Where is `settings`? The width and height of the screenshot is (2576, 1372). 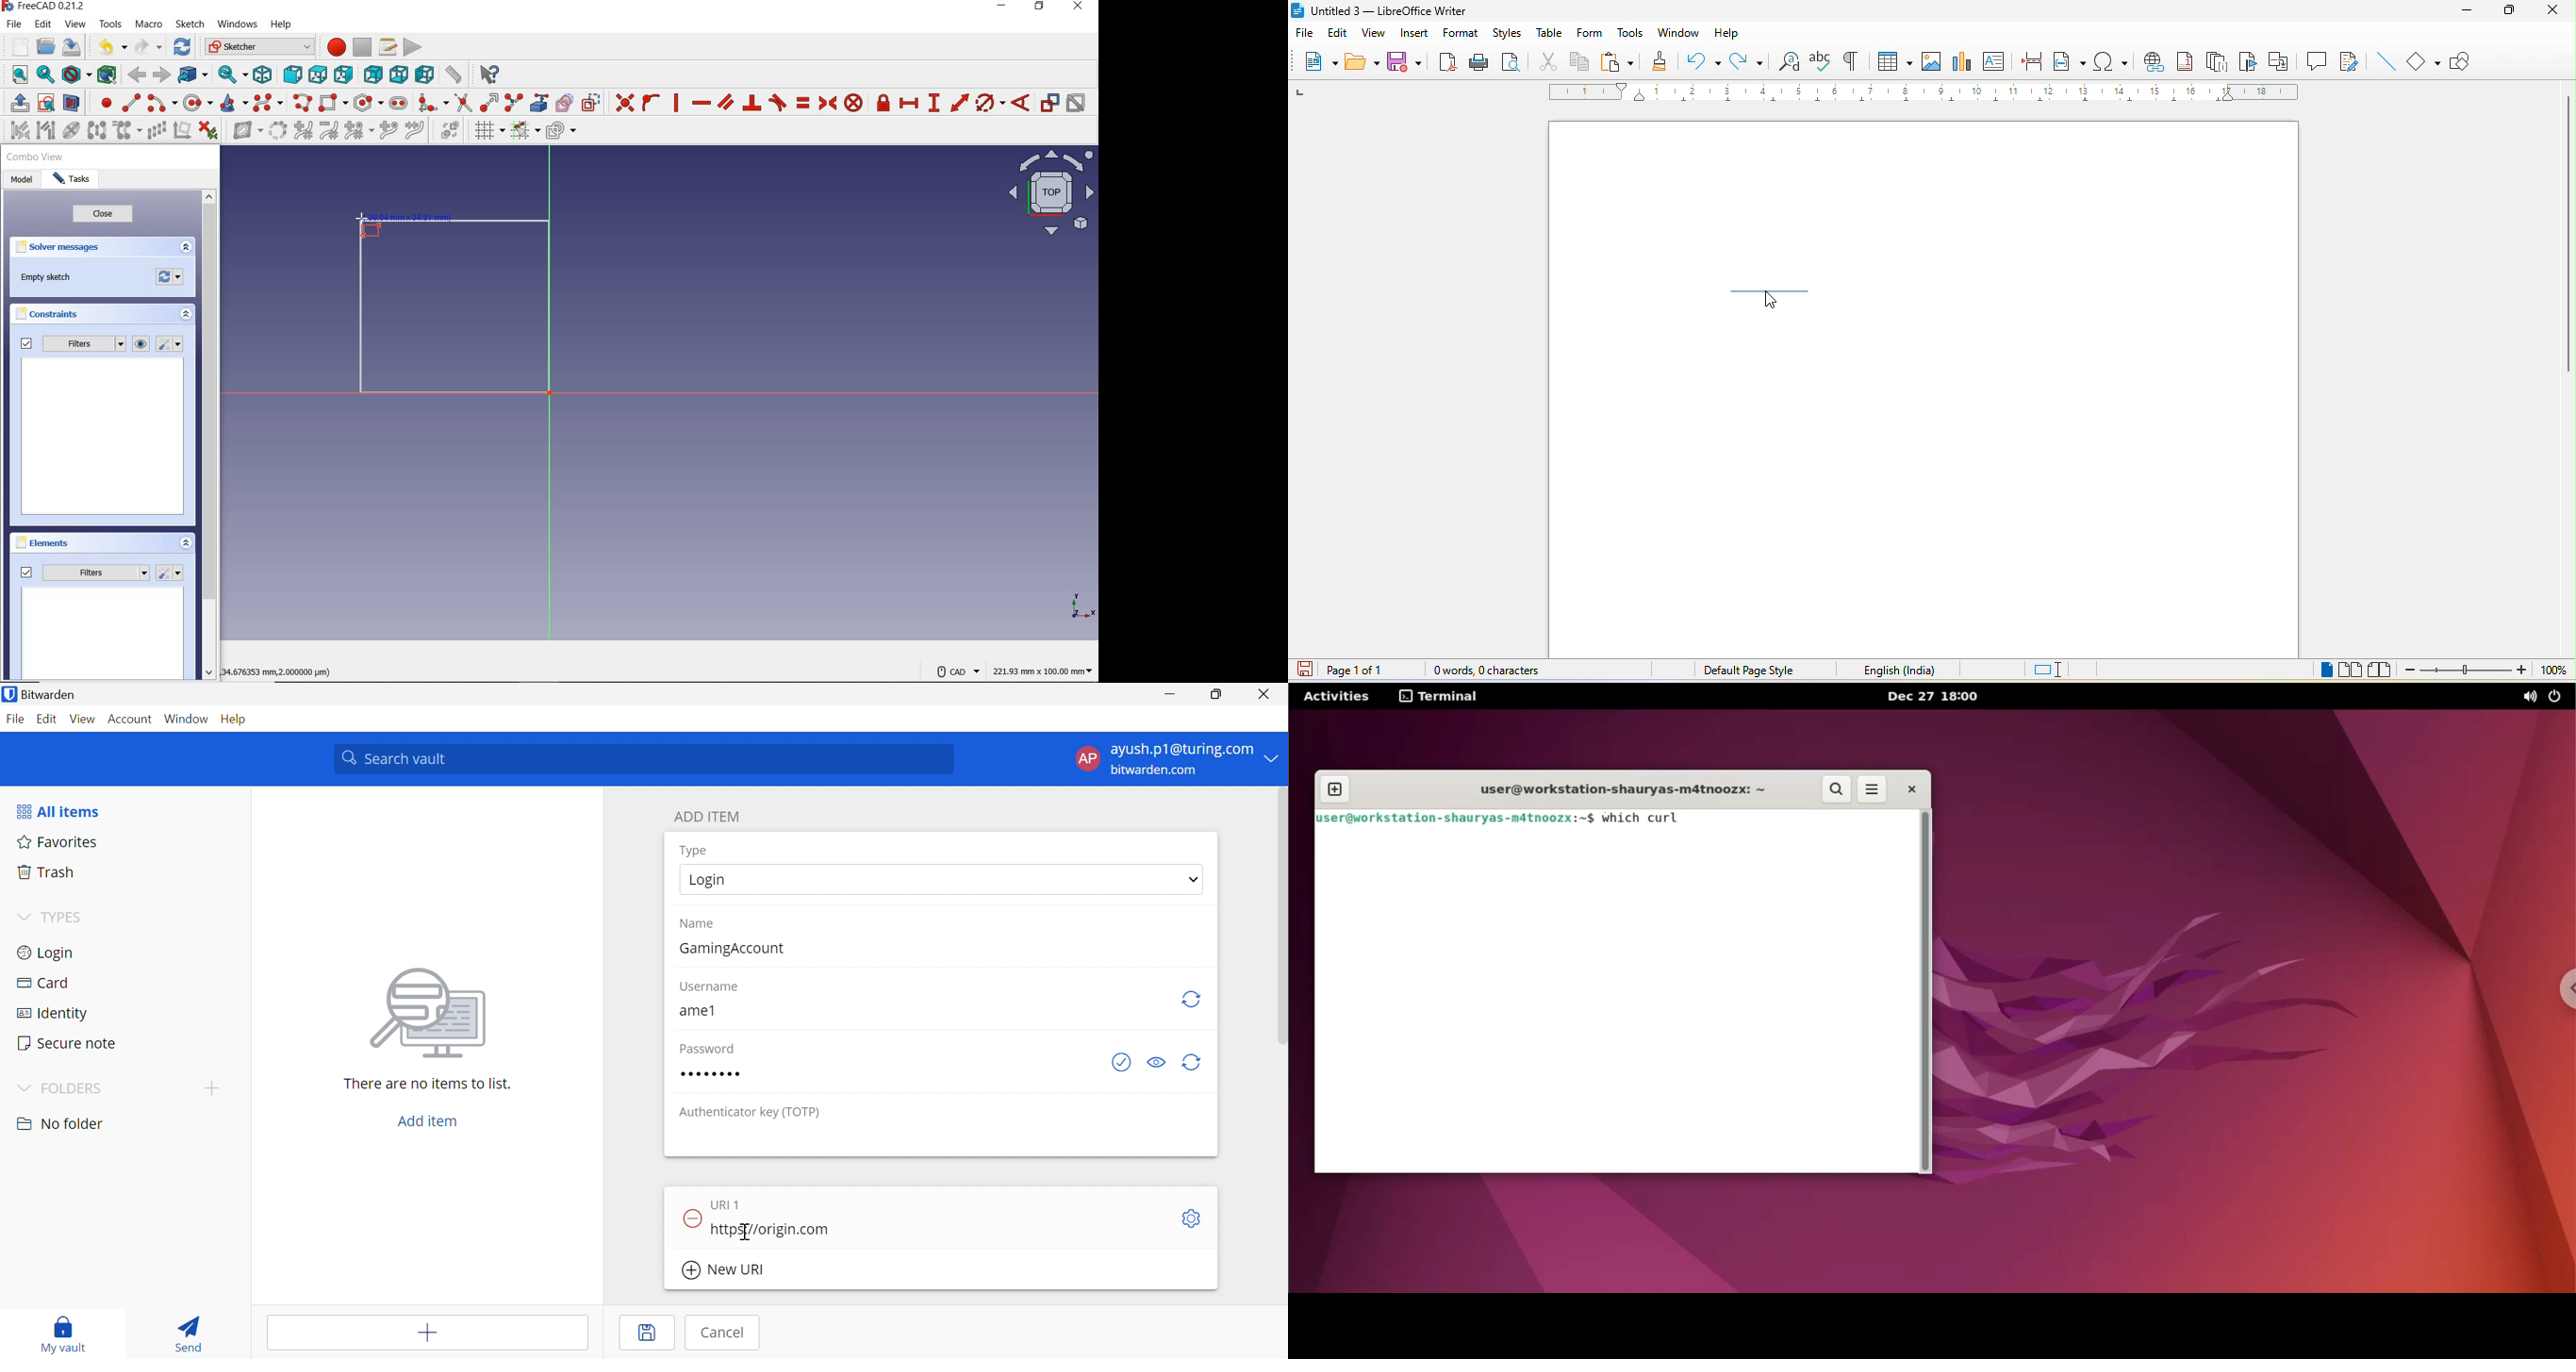 settings is located at coordinates (171, 573).